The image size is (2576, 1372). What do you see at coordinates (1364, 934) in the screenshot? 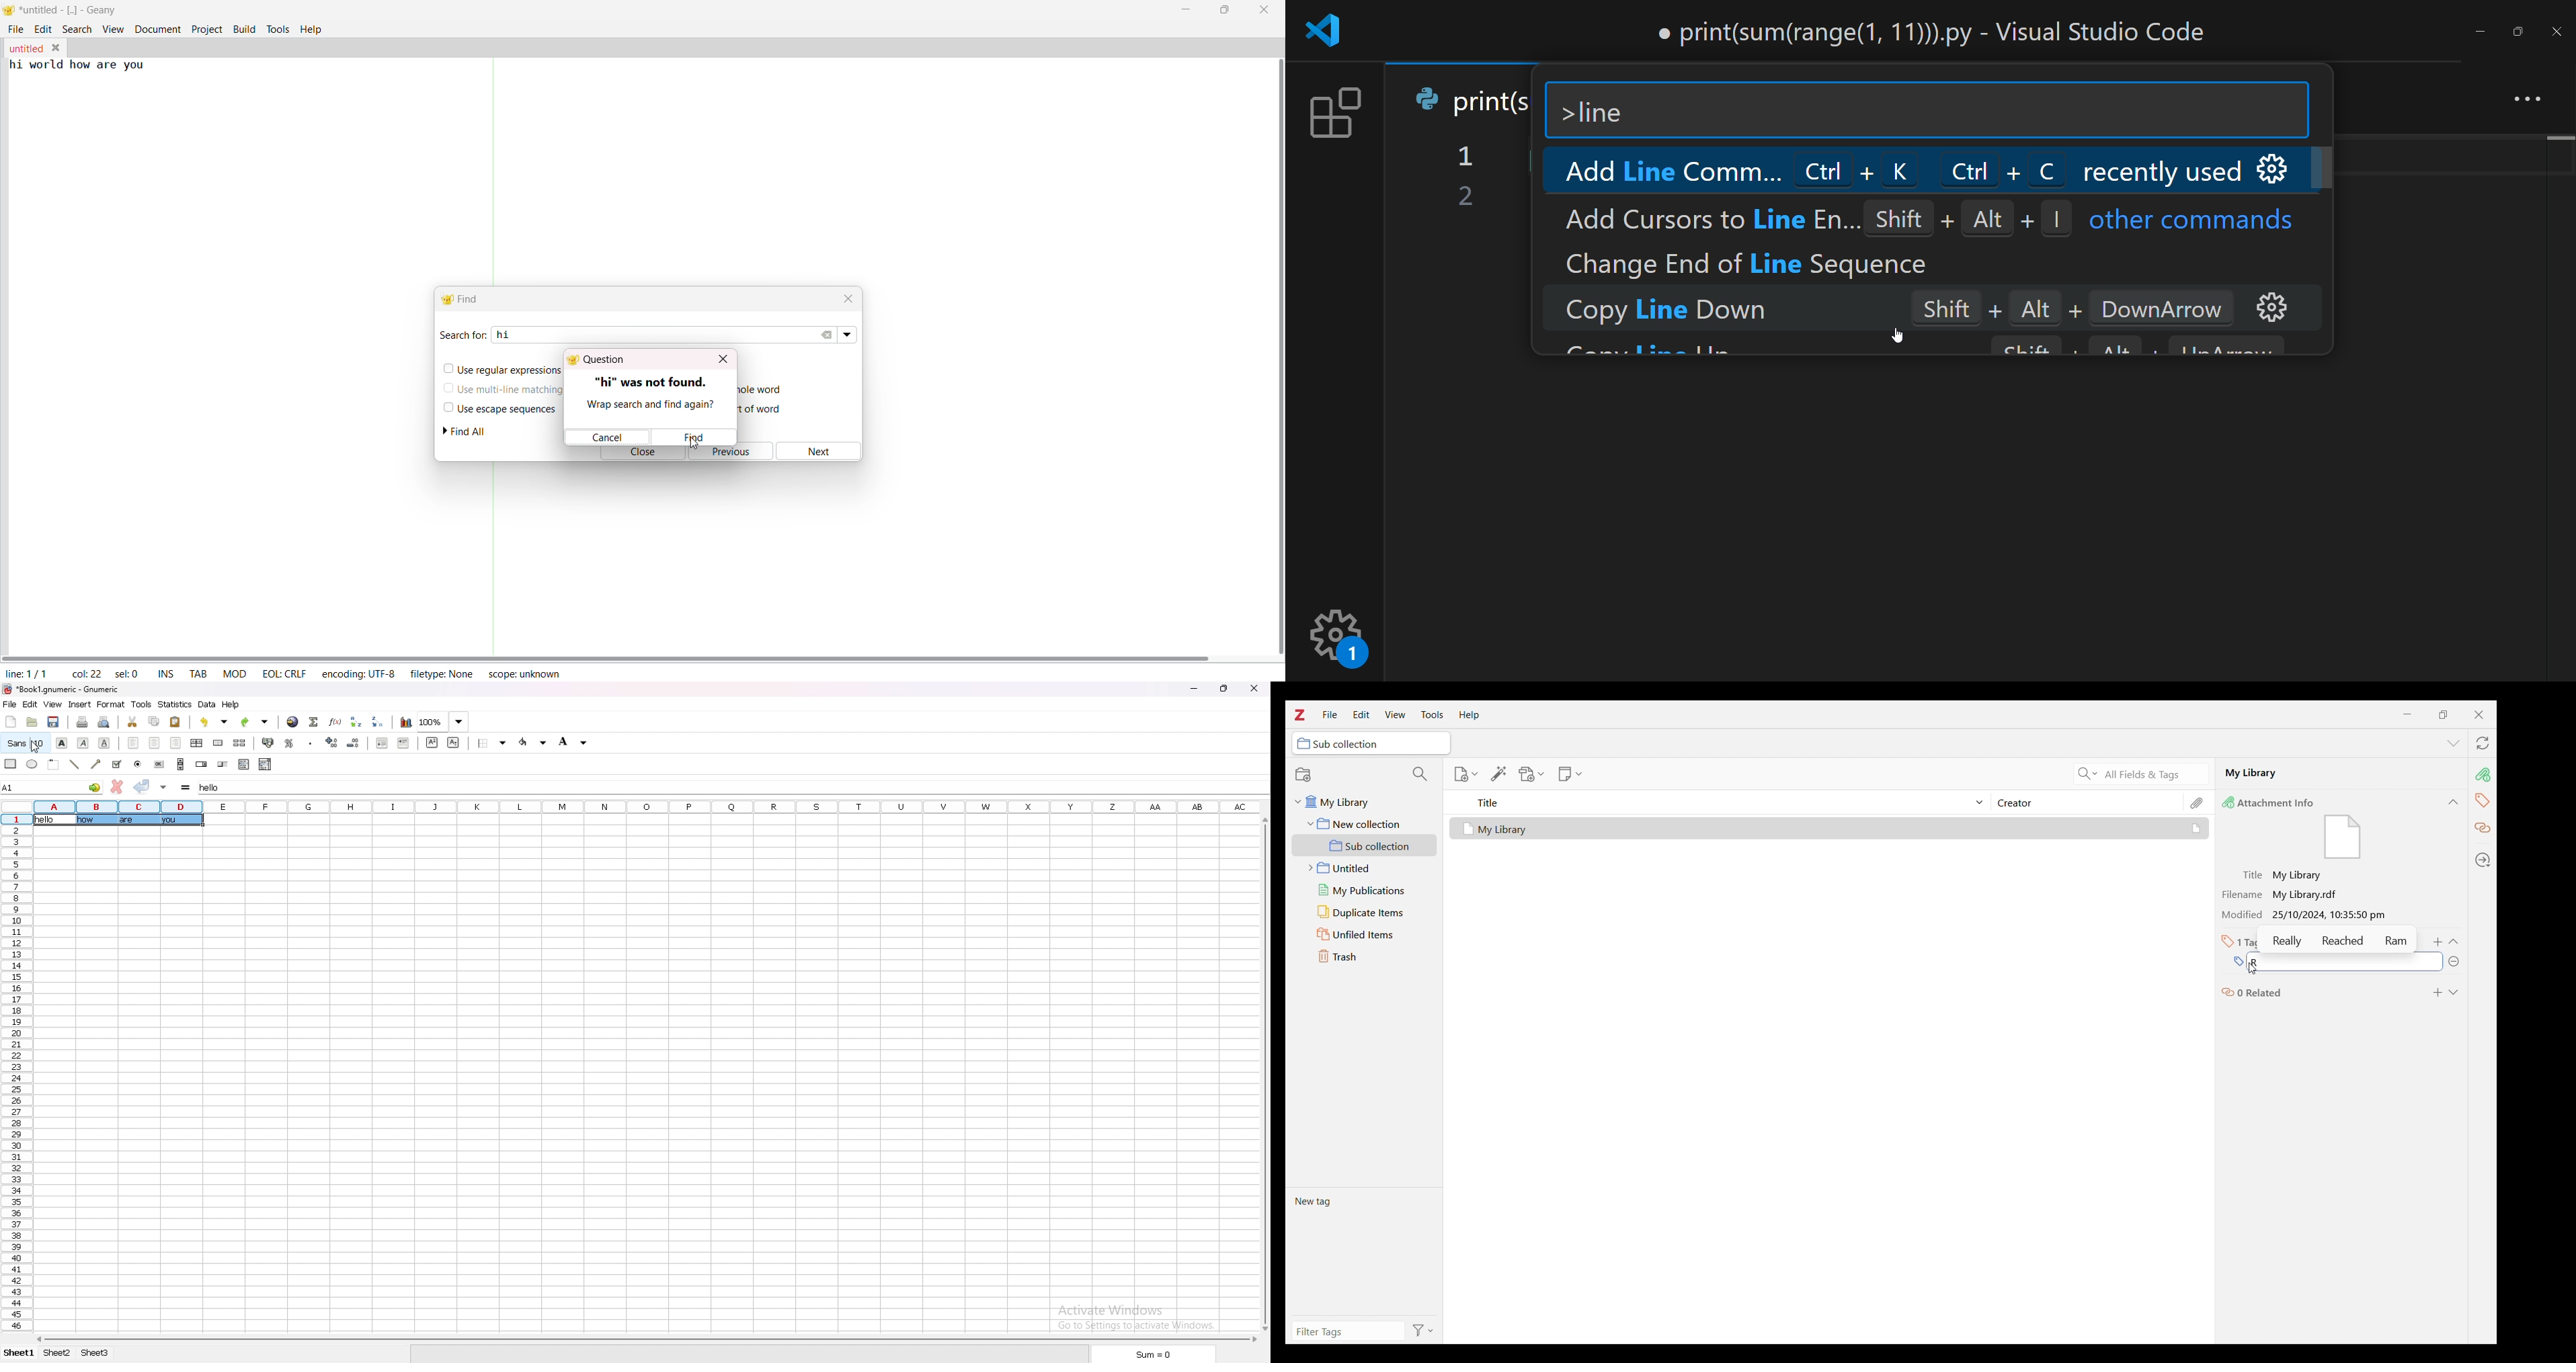
I see `Unfiled items folder` at bounding box center [1364, 934].